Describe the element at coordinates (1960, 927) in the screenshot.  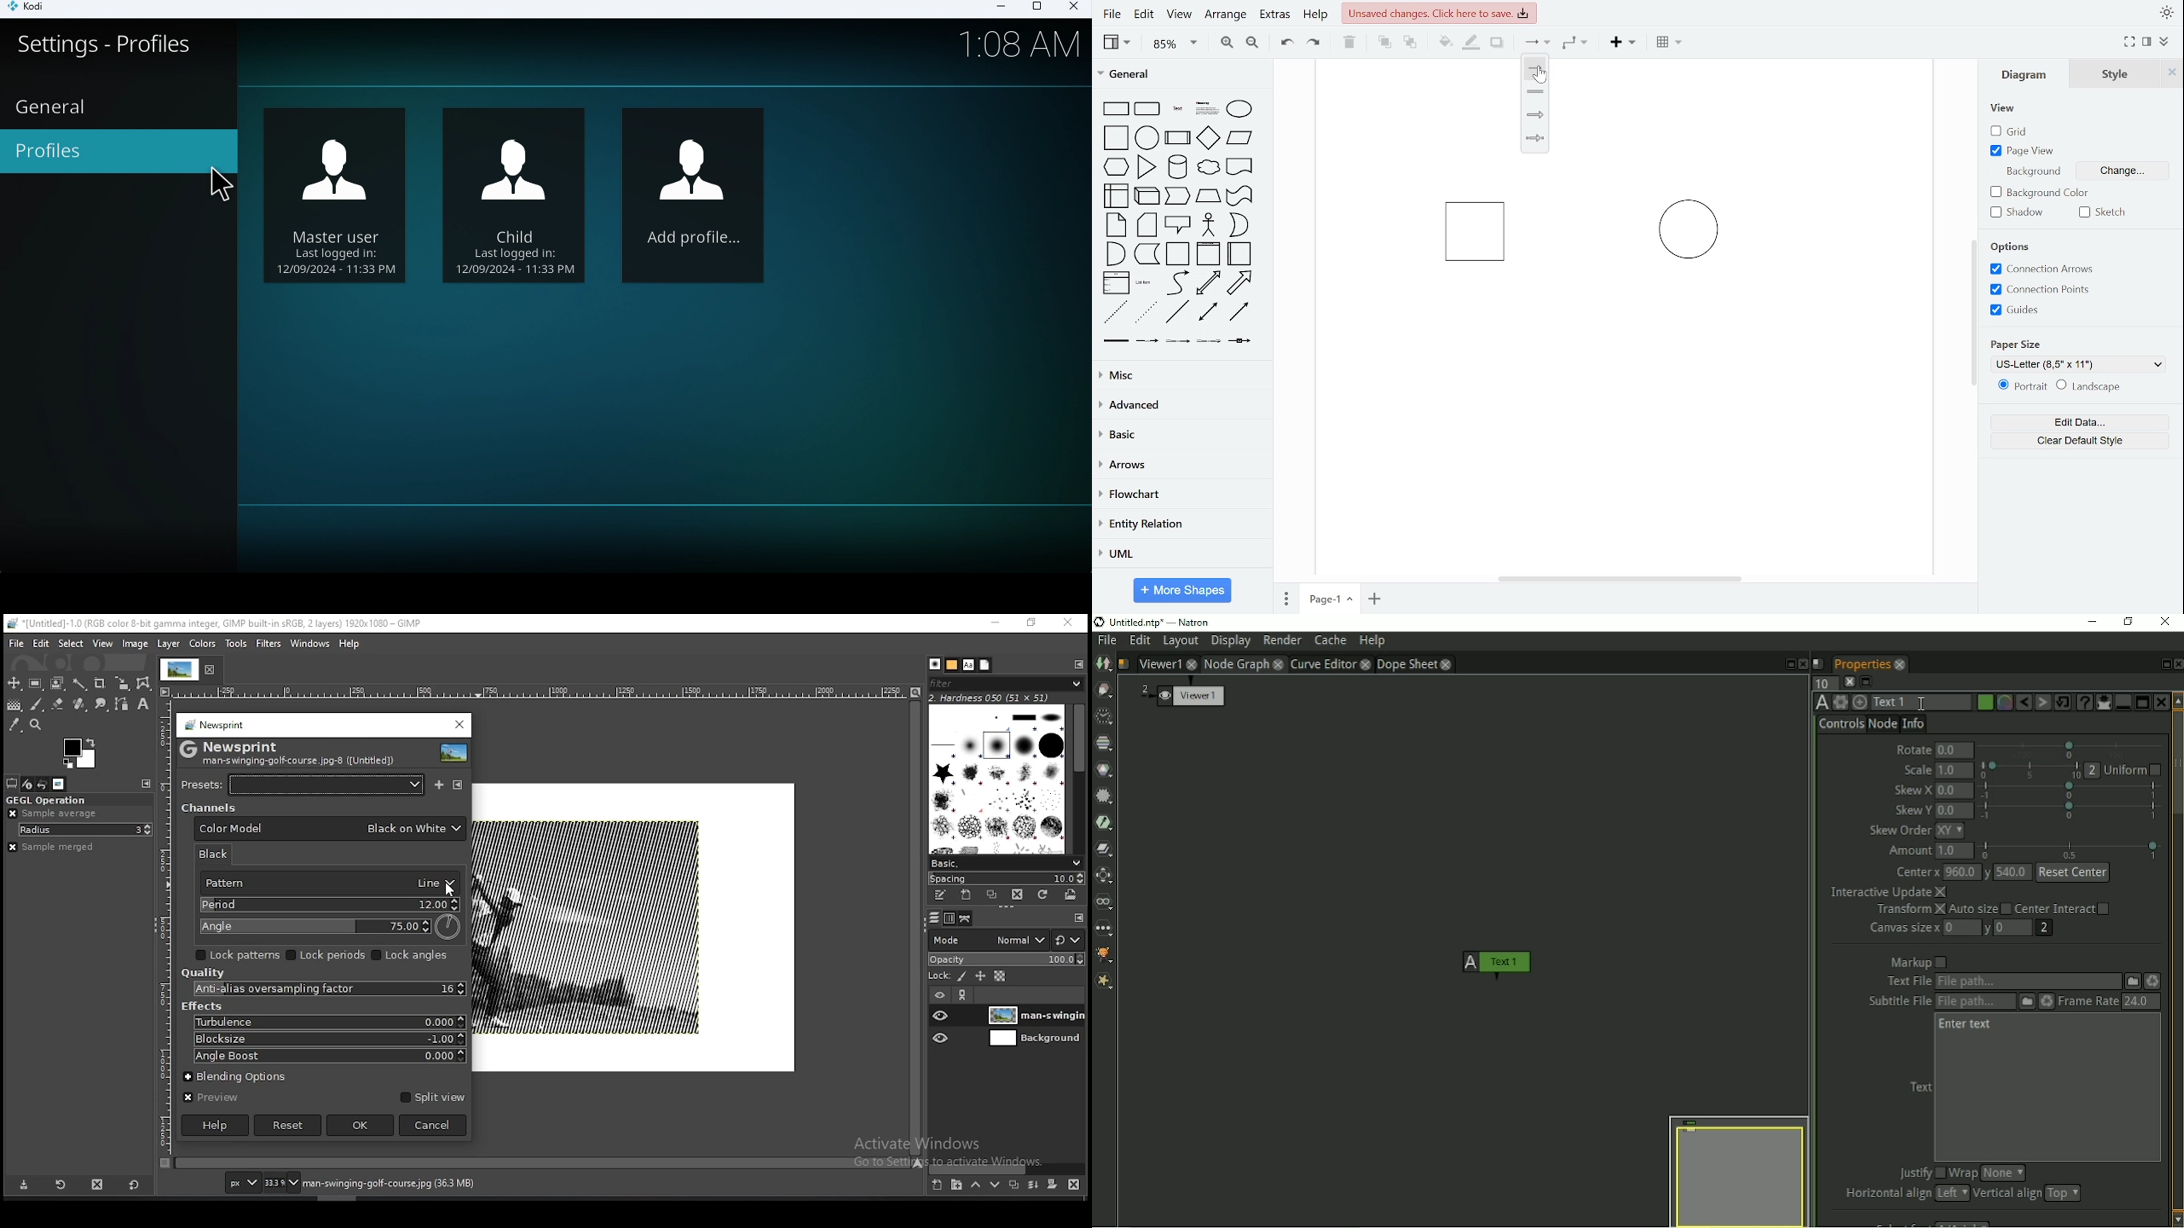
I see `0` at that location.